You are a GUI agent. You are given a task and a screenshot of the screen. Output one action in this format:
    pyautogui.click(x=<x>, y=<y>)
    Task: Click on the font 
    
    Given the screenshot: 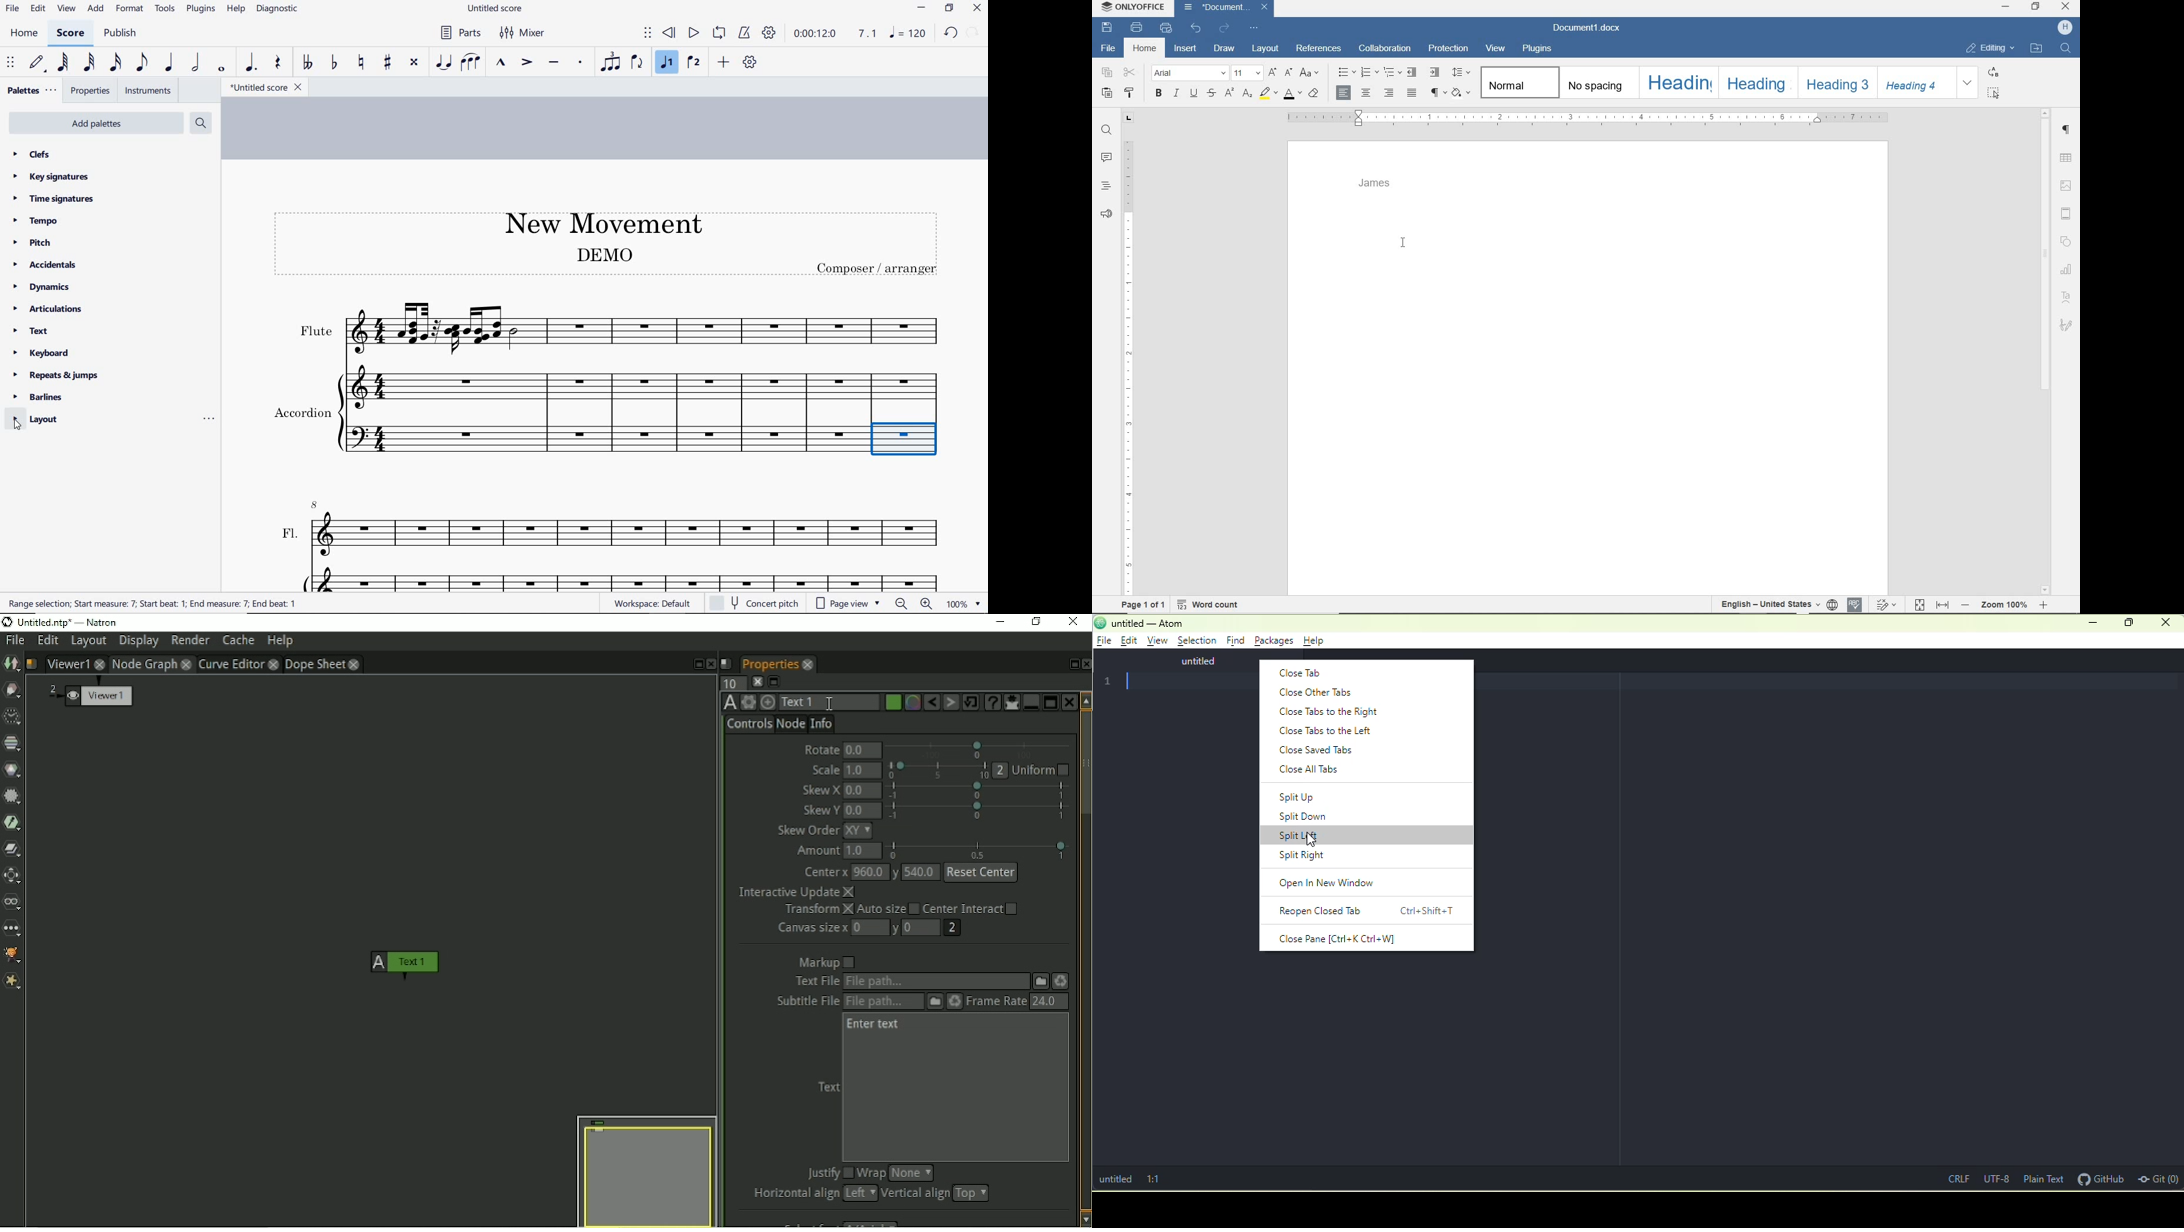 What is the action you would take?
    pyautogui.click(x=1190, y=74)
    